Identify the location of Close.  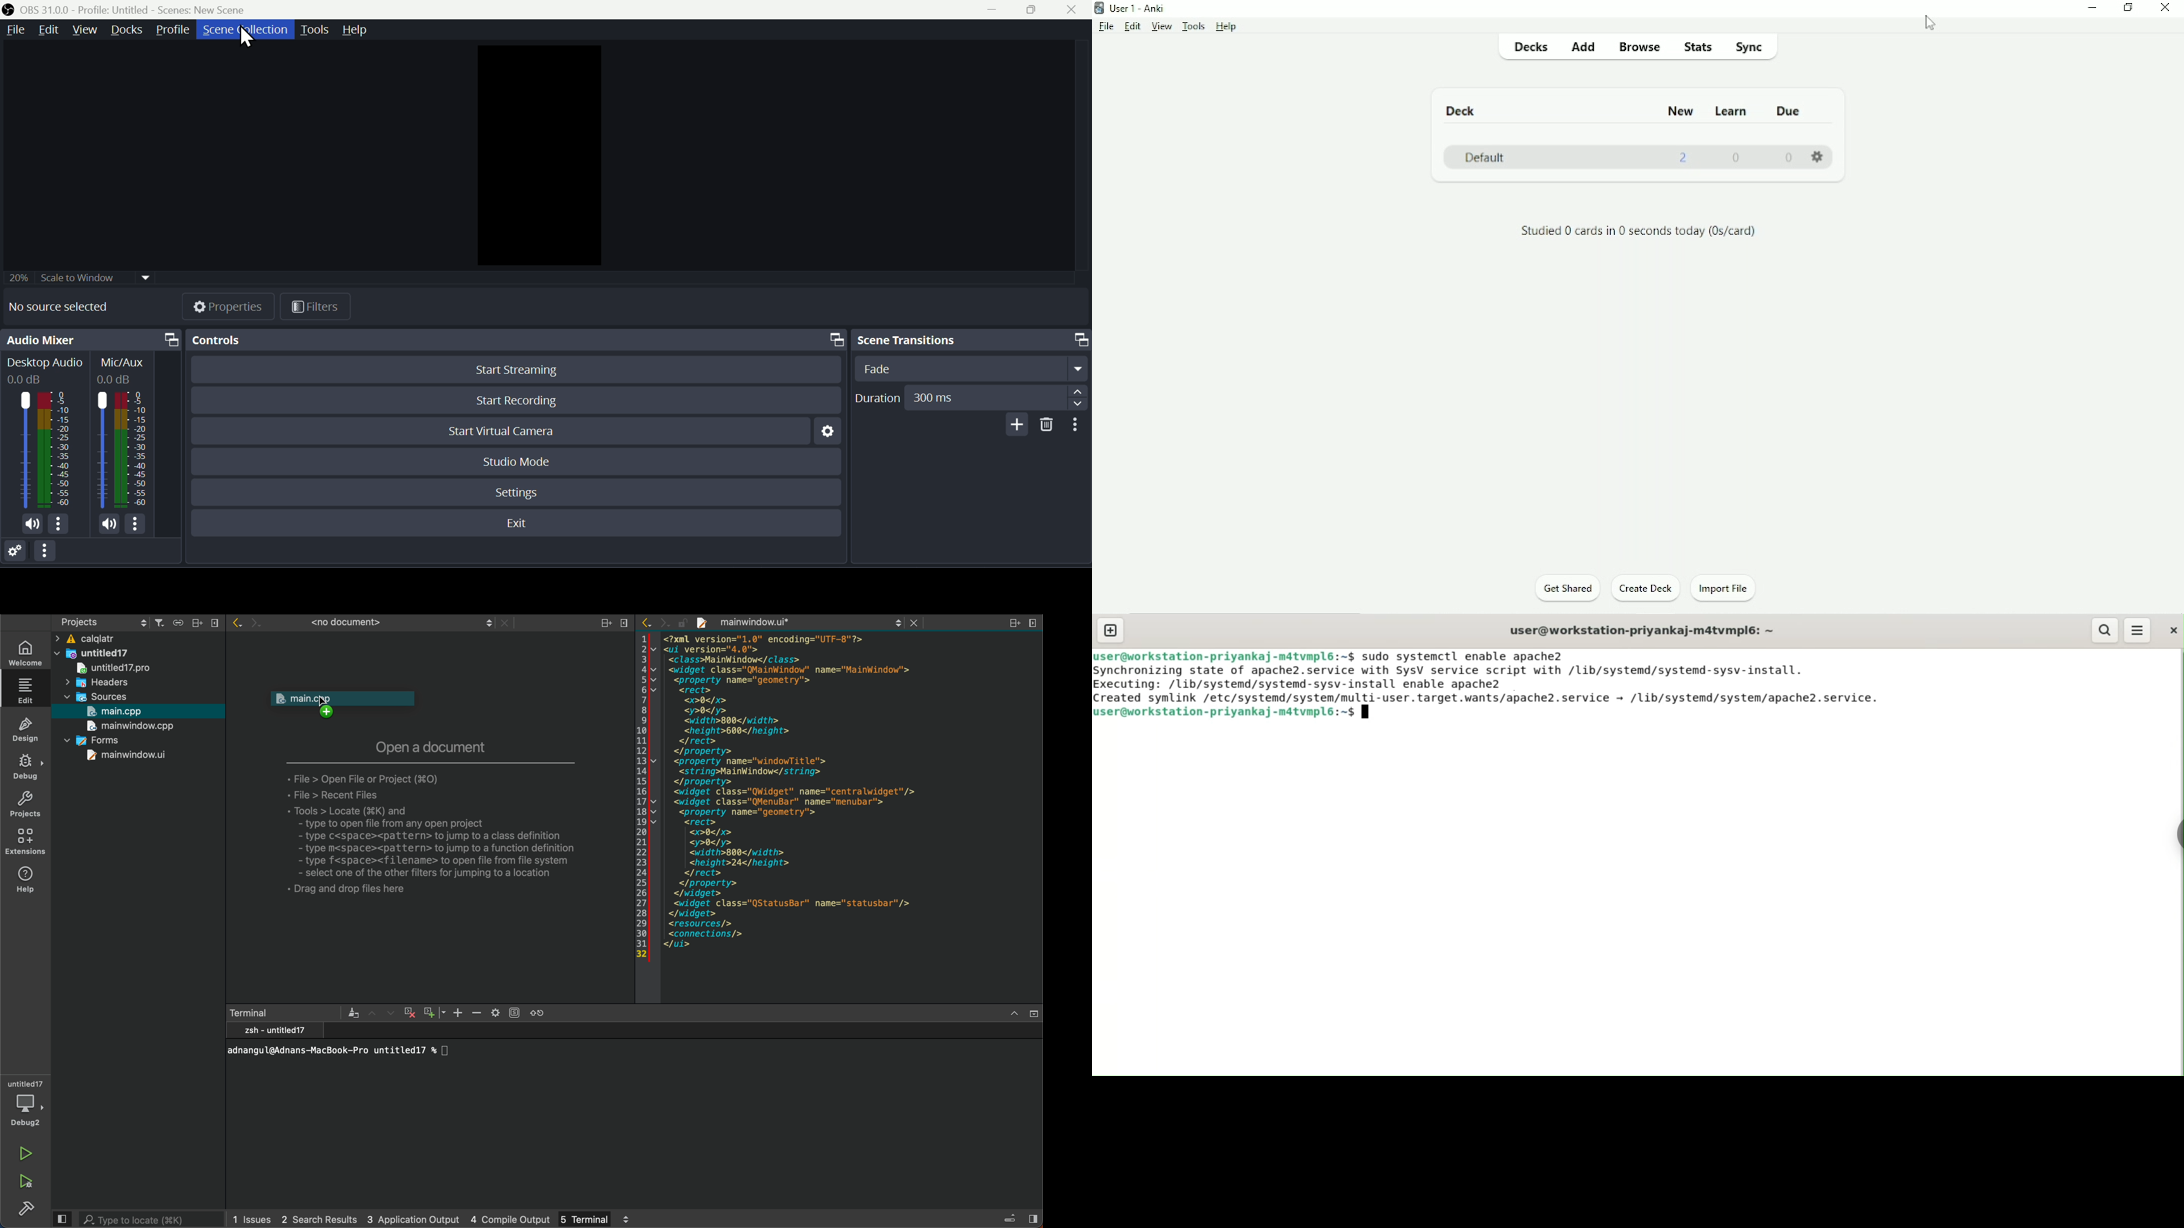
(2166, 8).